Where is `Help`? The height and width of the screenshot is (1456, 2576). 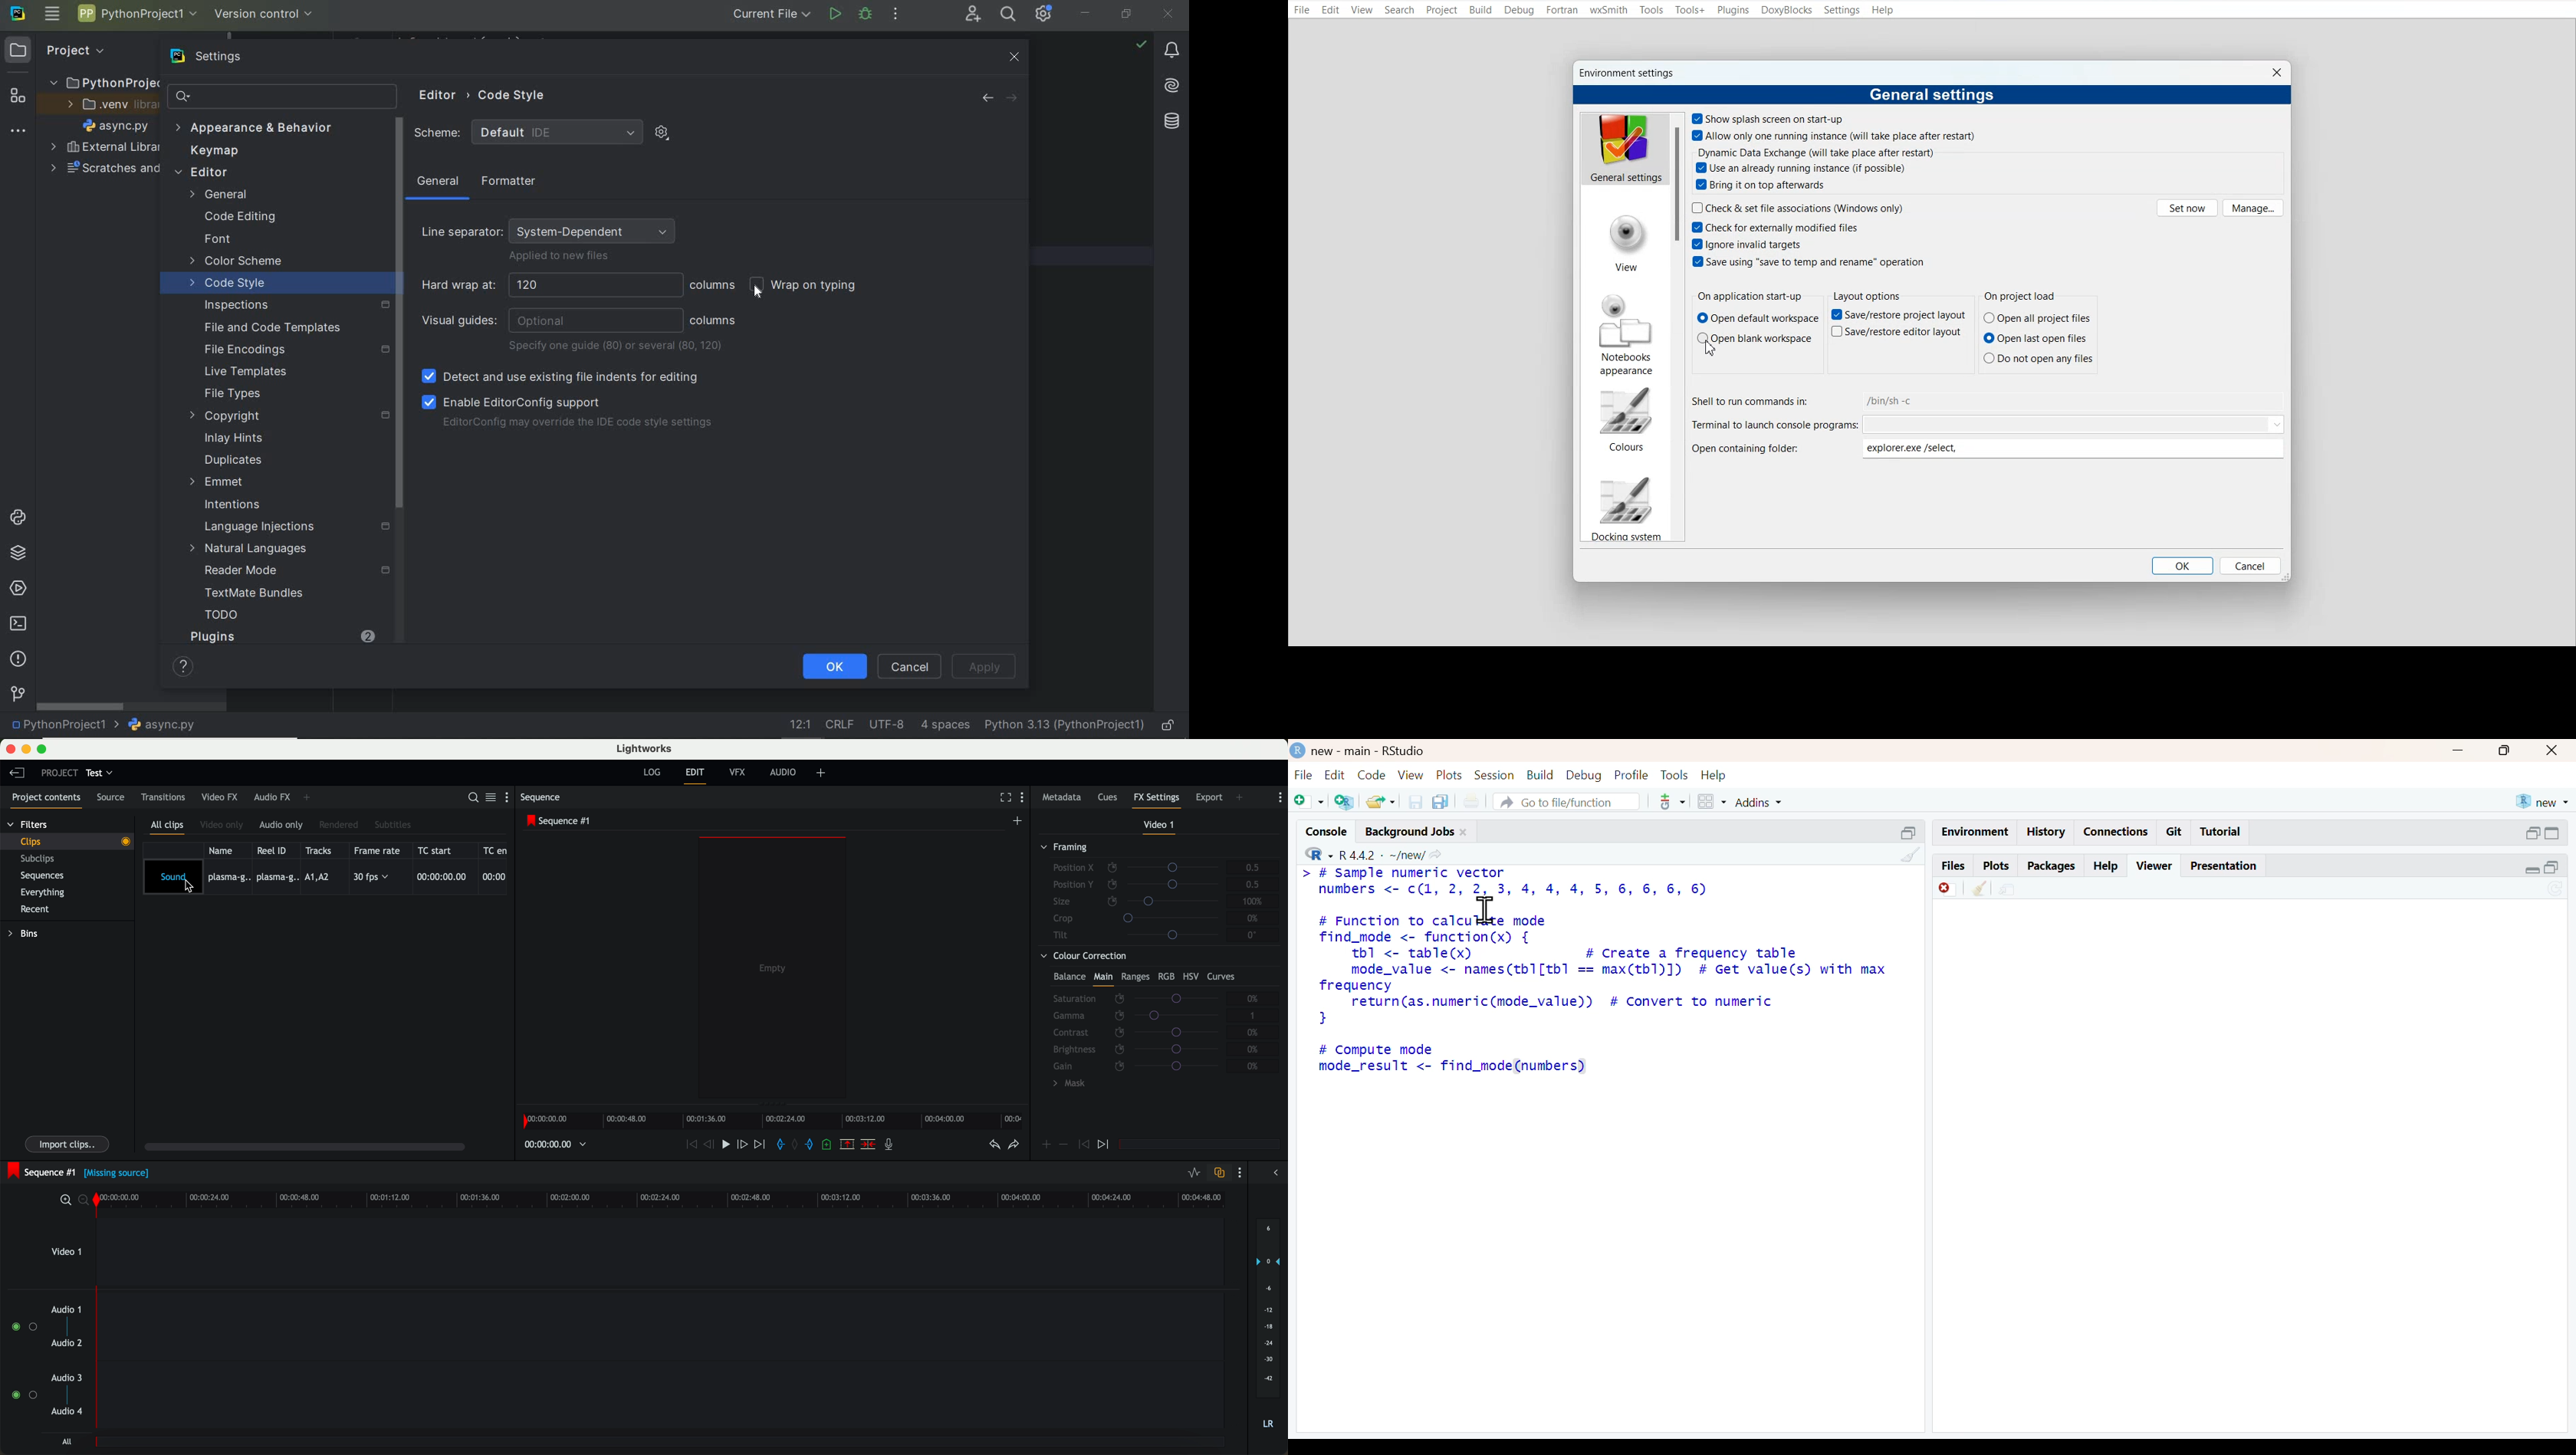
Help is located at coordinates (178, 665).